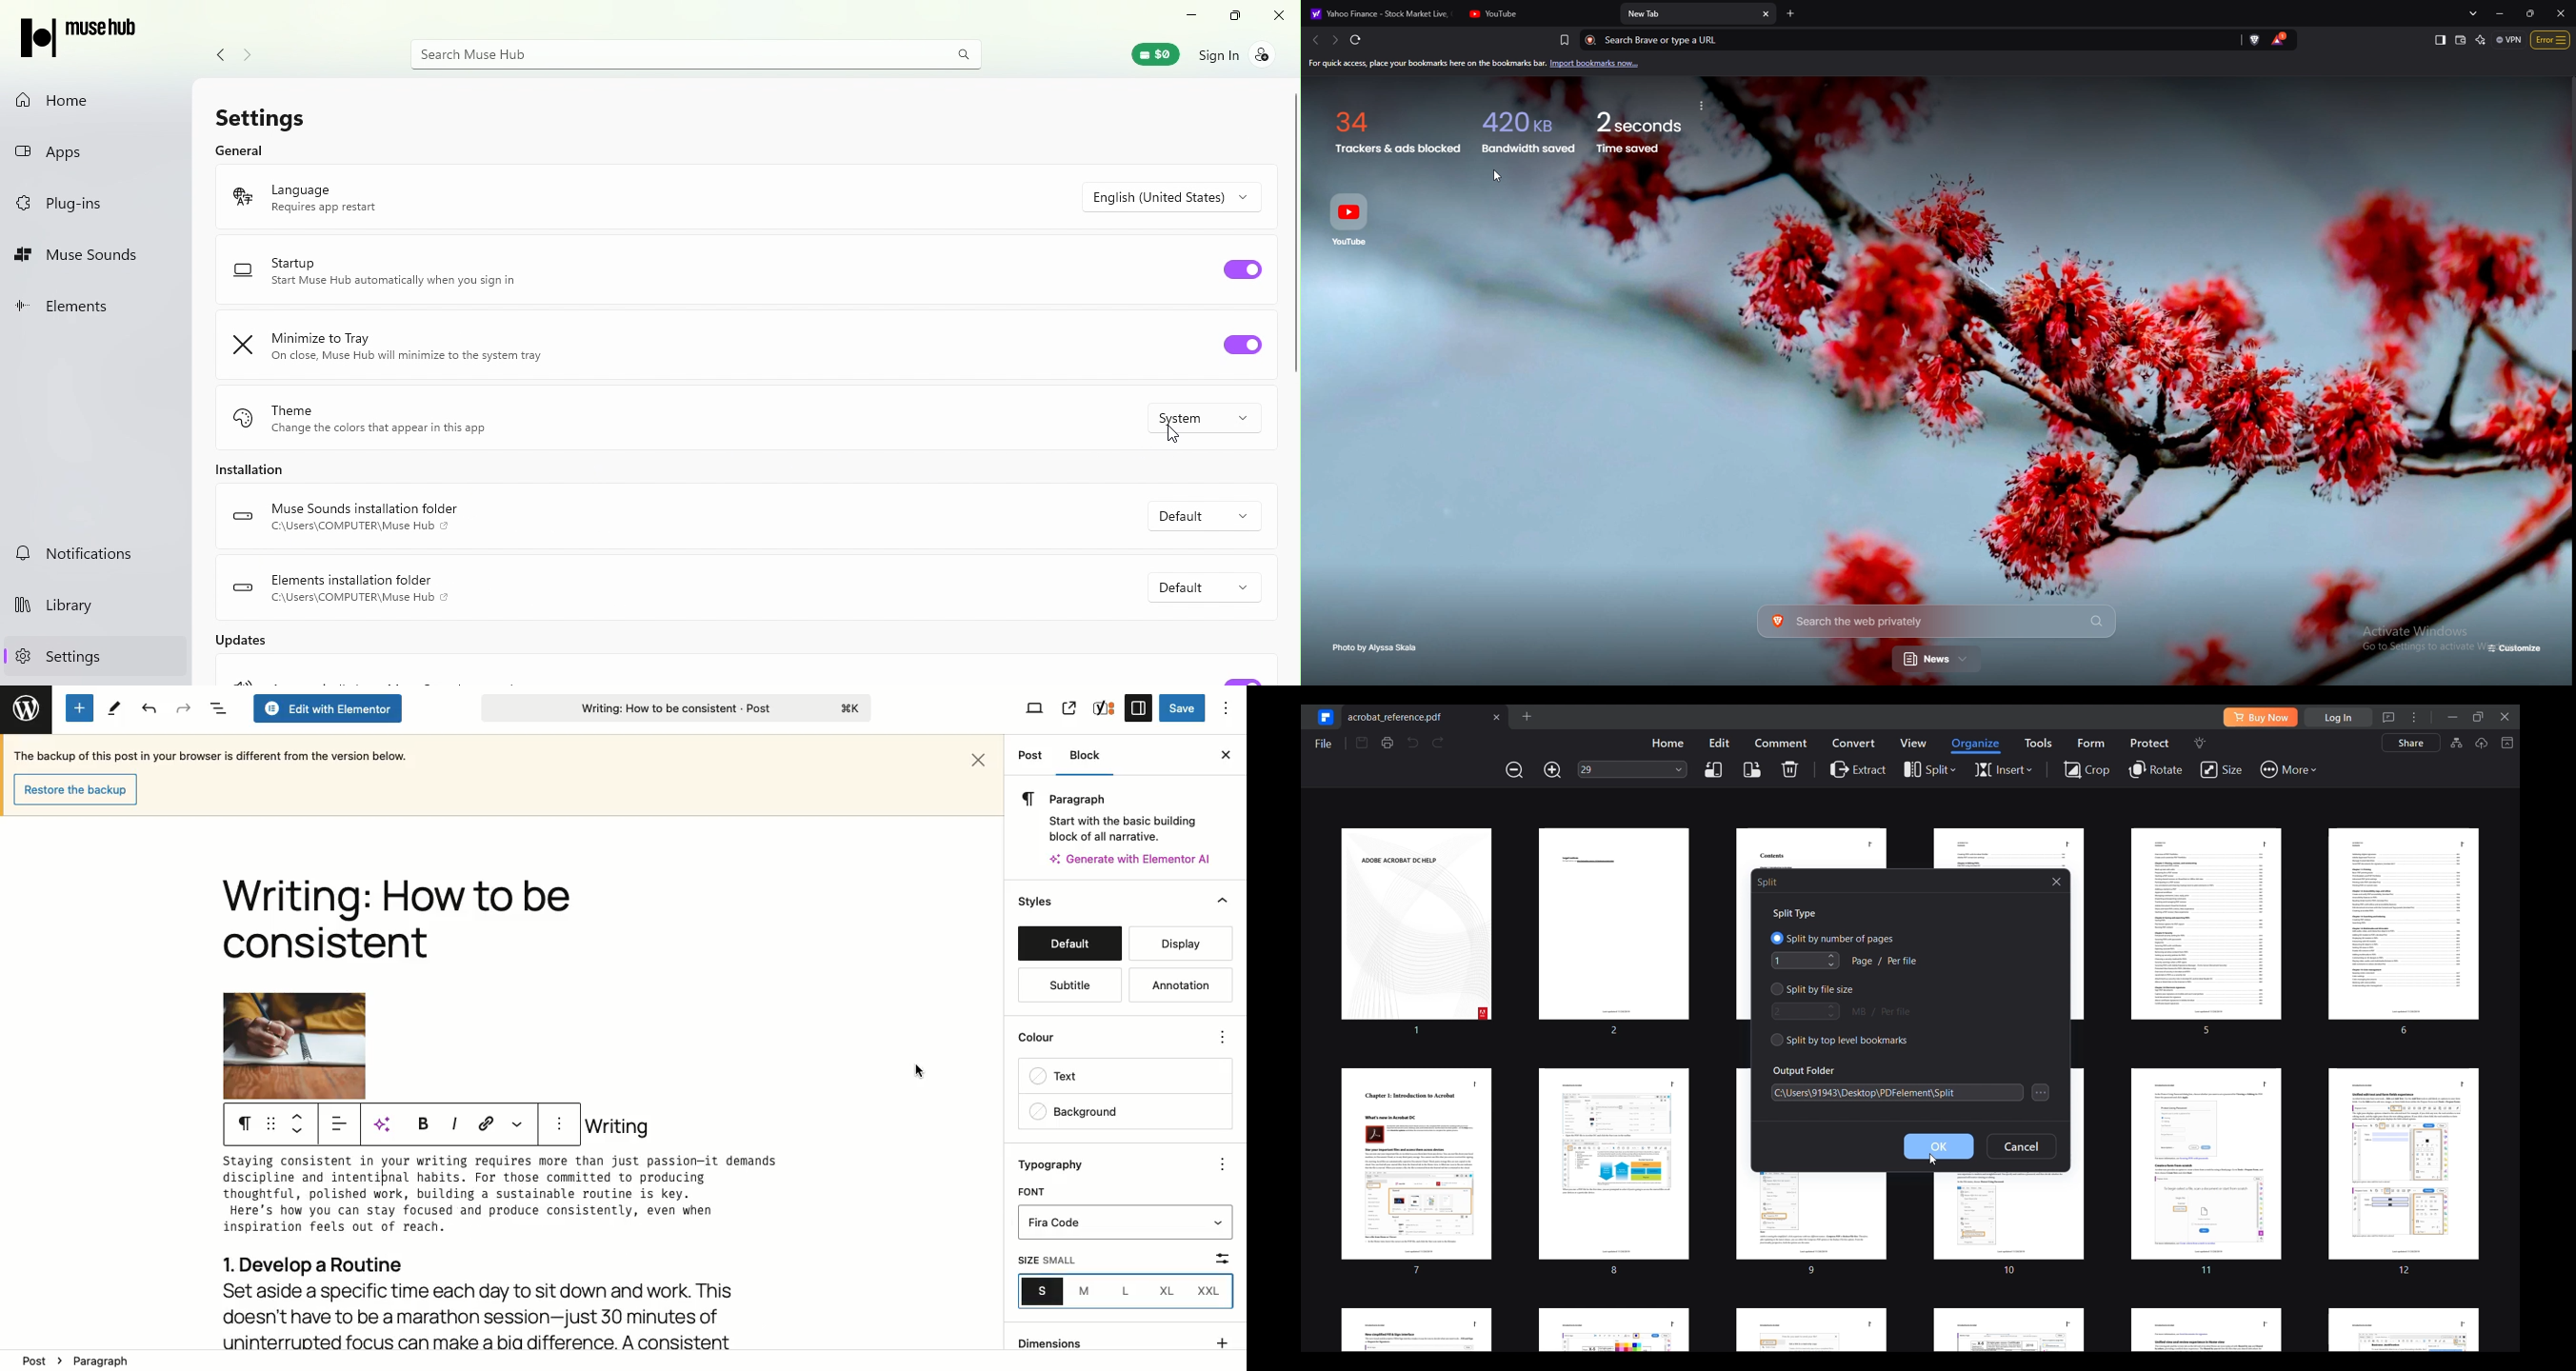 Image resolution: width=2576 pixels, height=1372 pixels. Describe the element at coordinates (342, 587) in the screenshot. I see `Elements installation folder` at that location.